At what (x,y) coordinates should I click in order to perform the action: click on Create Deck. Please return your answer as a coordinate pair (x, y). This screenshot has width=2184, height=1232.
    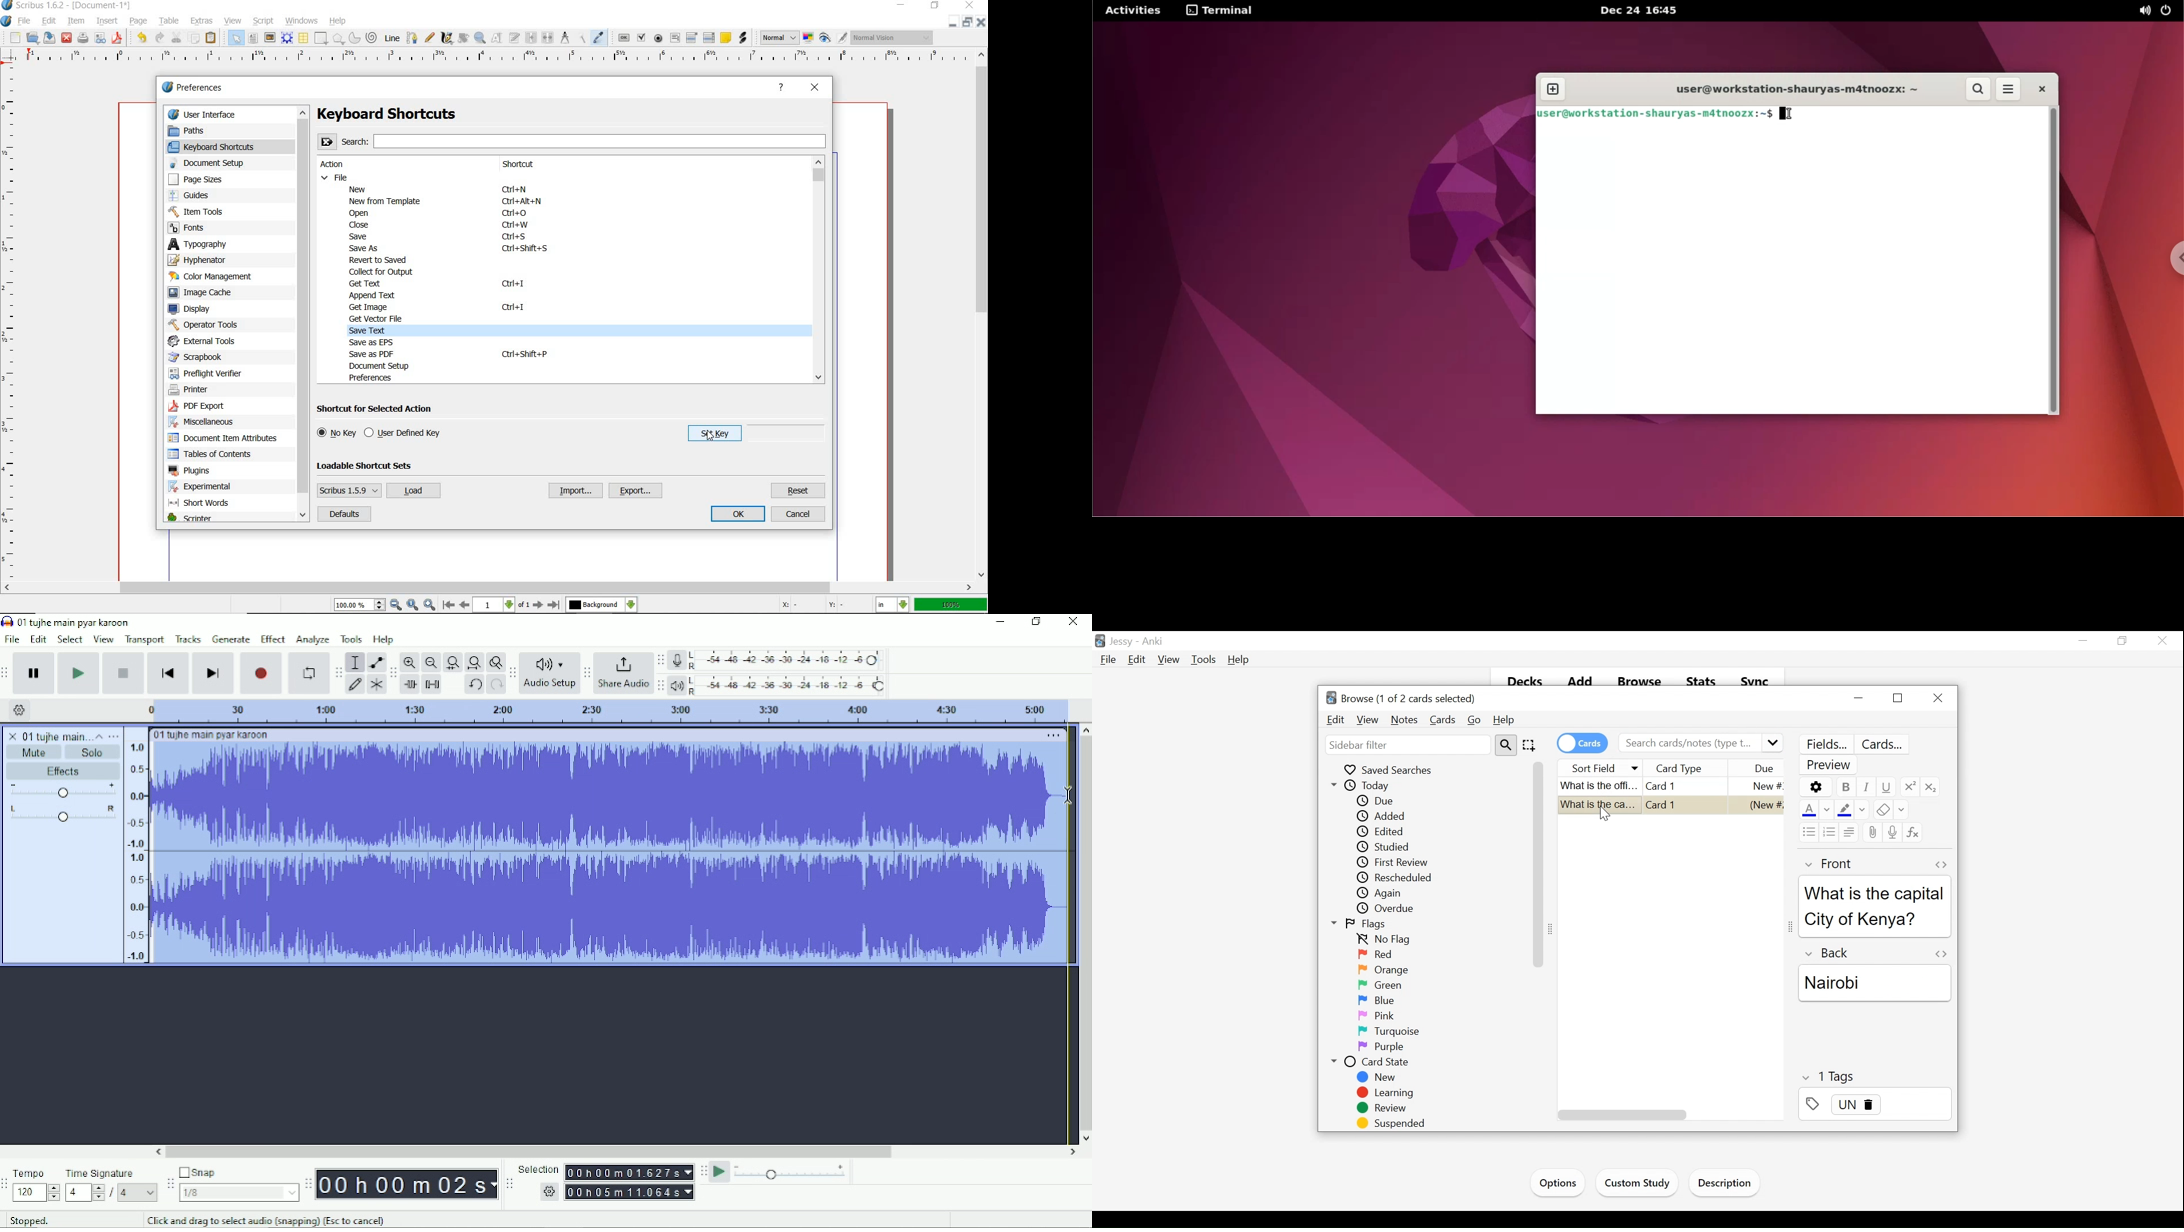
    Looking at the image, I should click on (1647, 1182).